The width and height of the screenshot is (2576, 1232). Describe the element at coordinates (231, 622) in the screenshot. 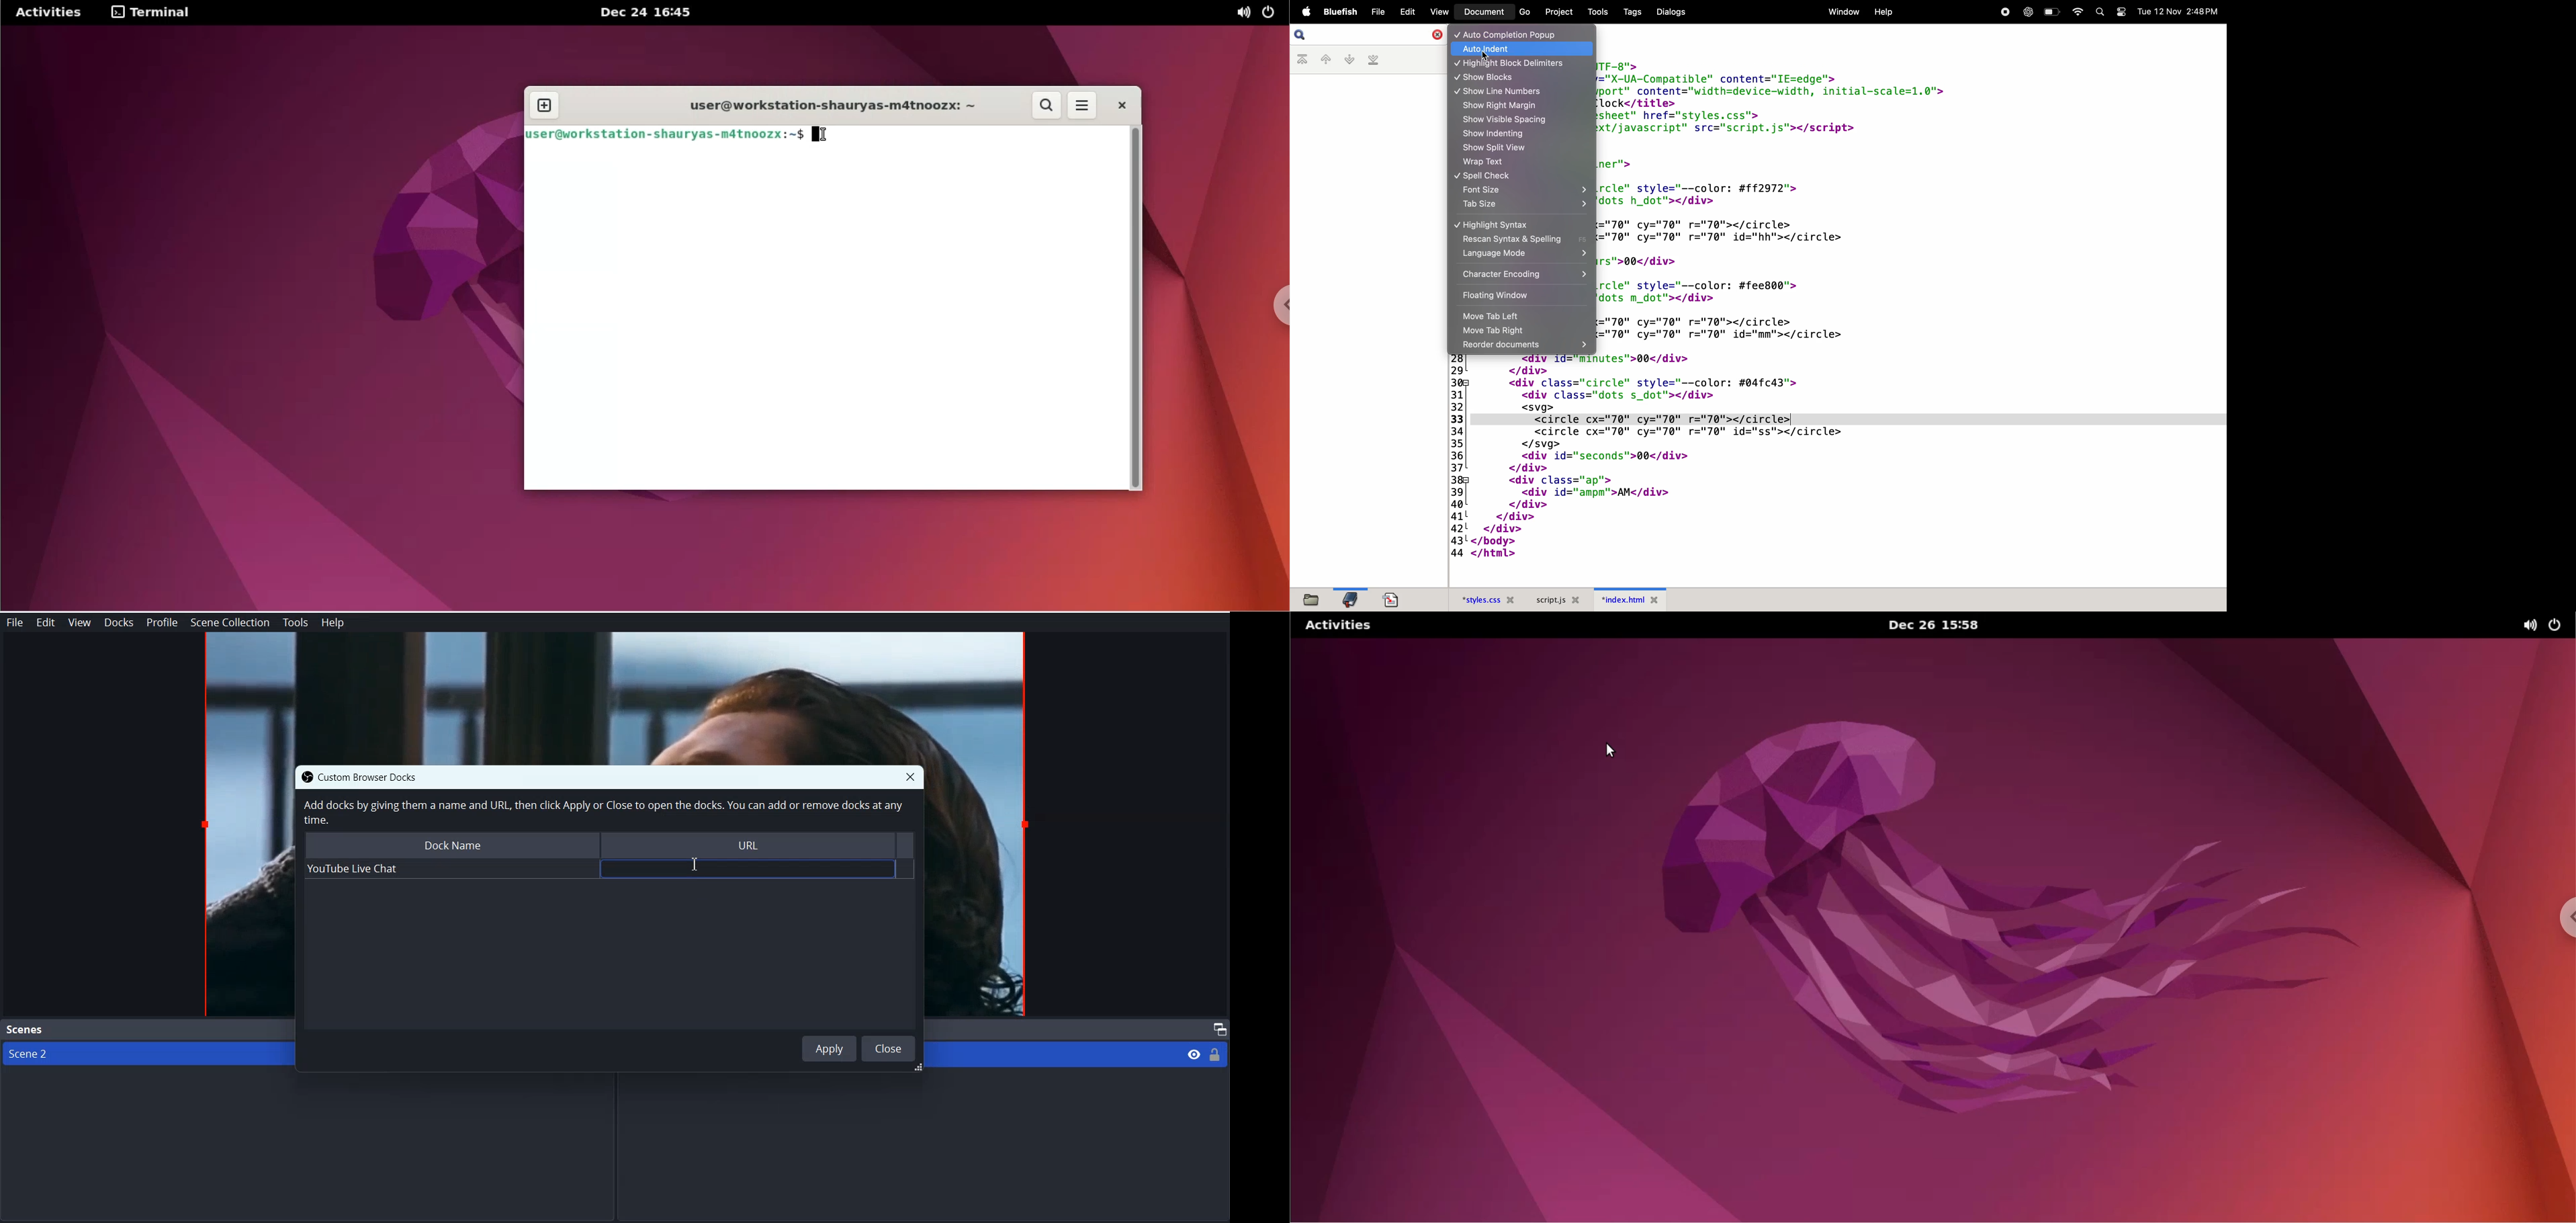

I see `Scene Collection` at that location.